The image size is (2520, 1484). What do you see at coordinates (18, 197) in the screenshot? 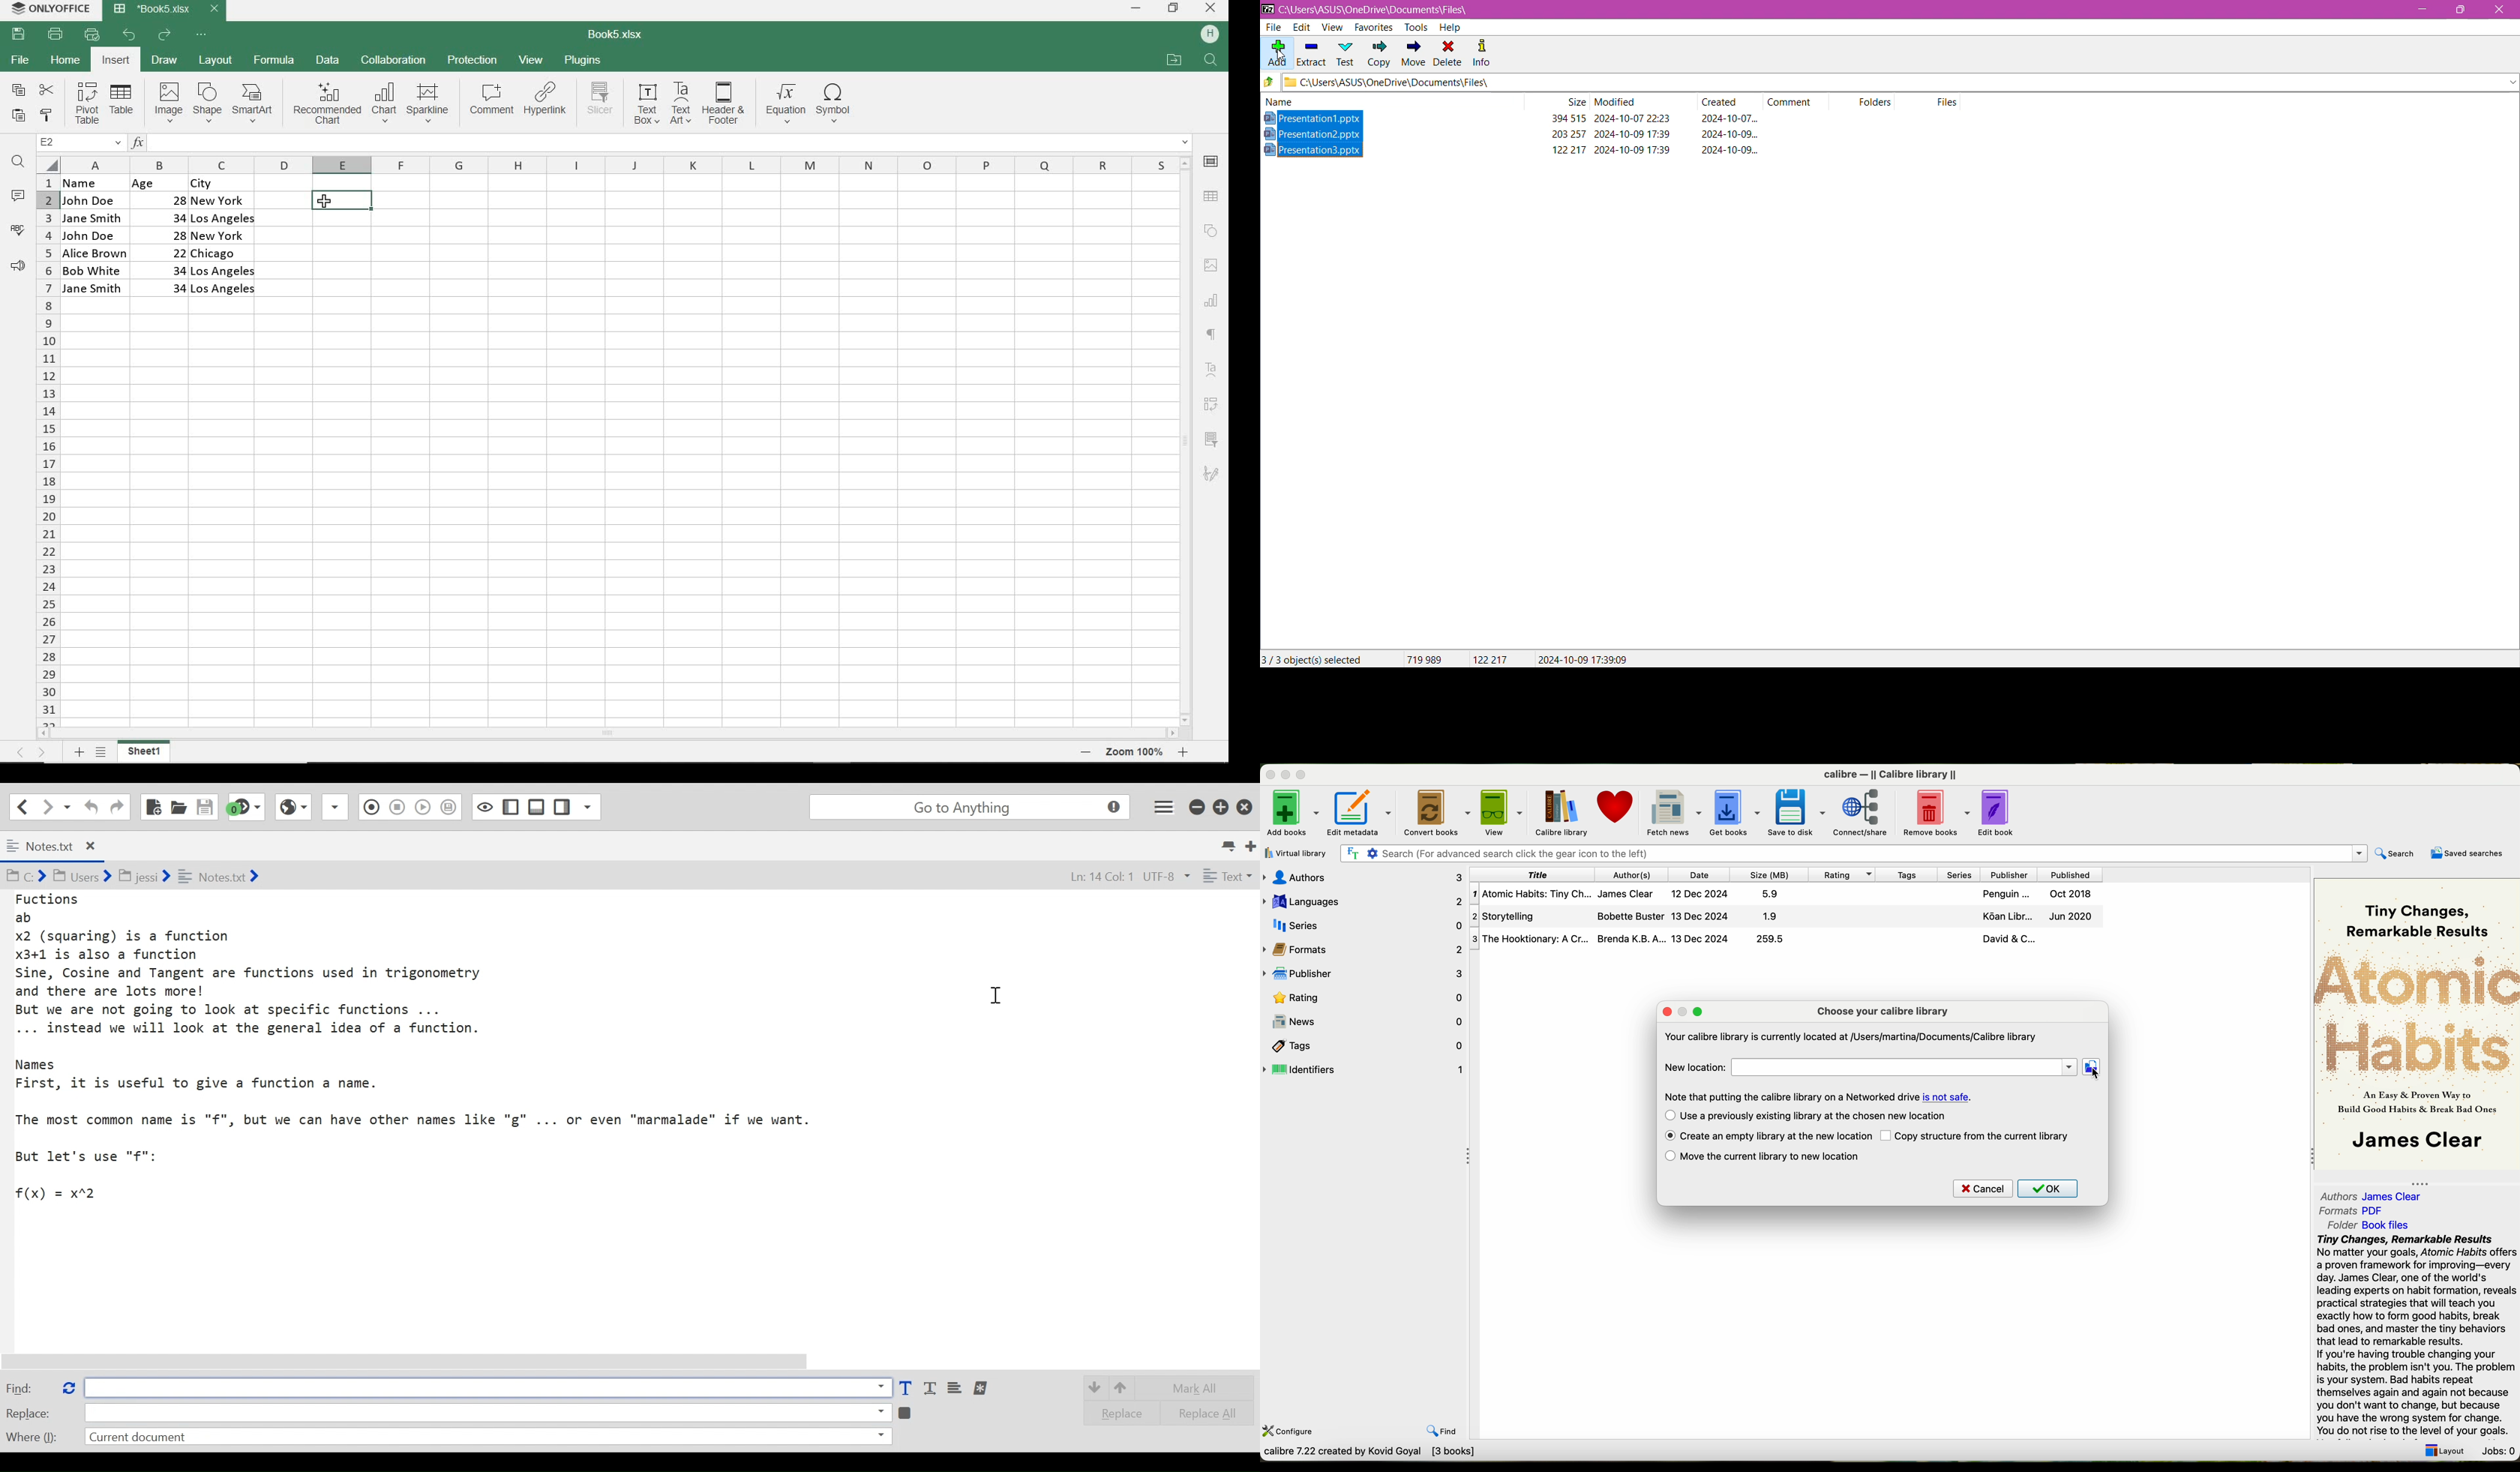
I see `COMMENTS` at bounding box center [18, 197].